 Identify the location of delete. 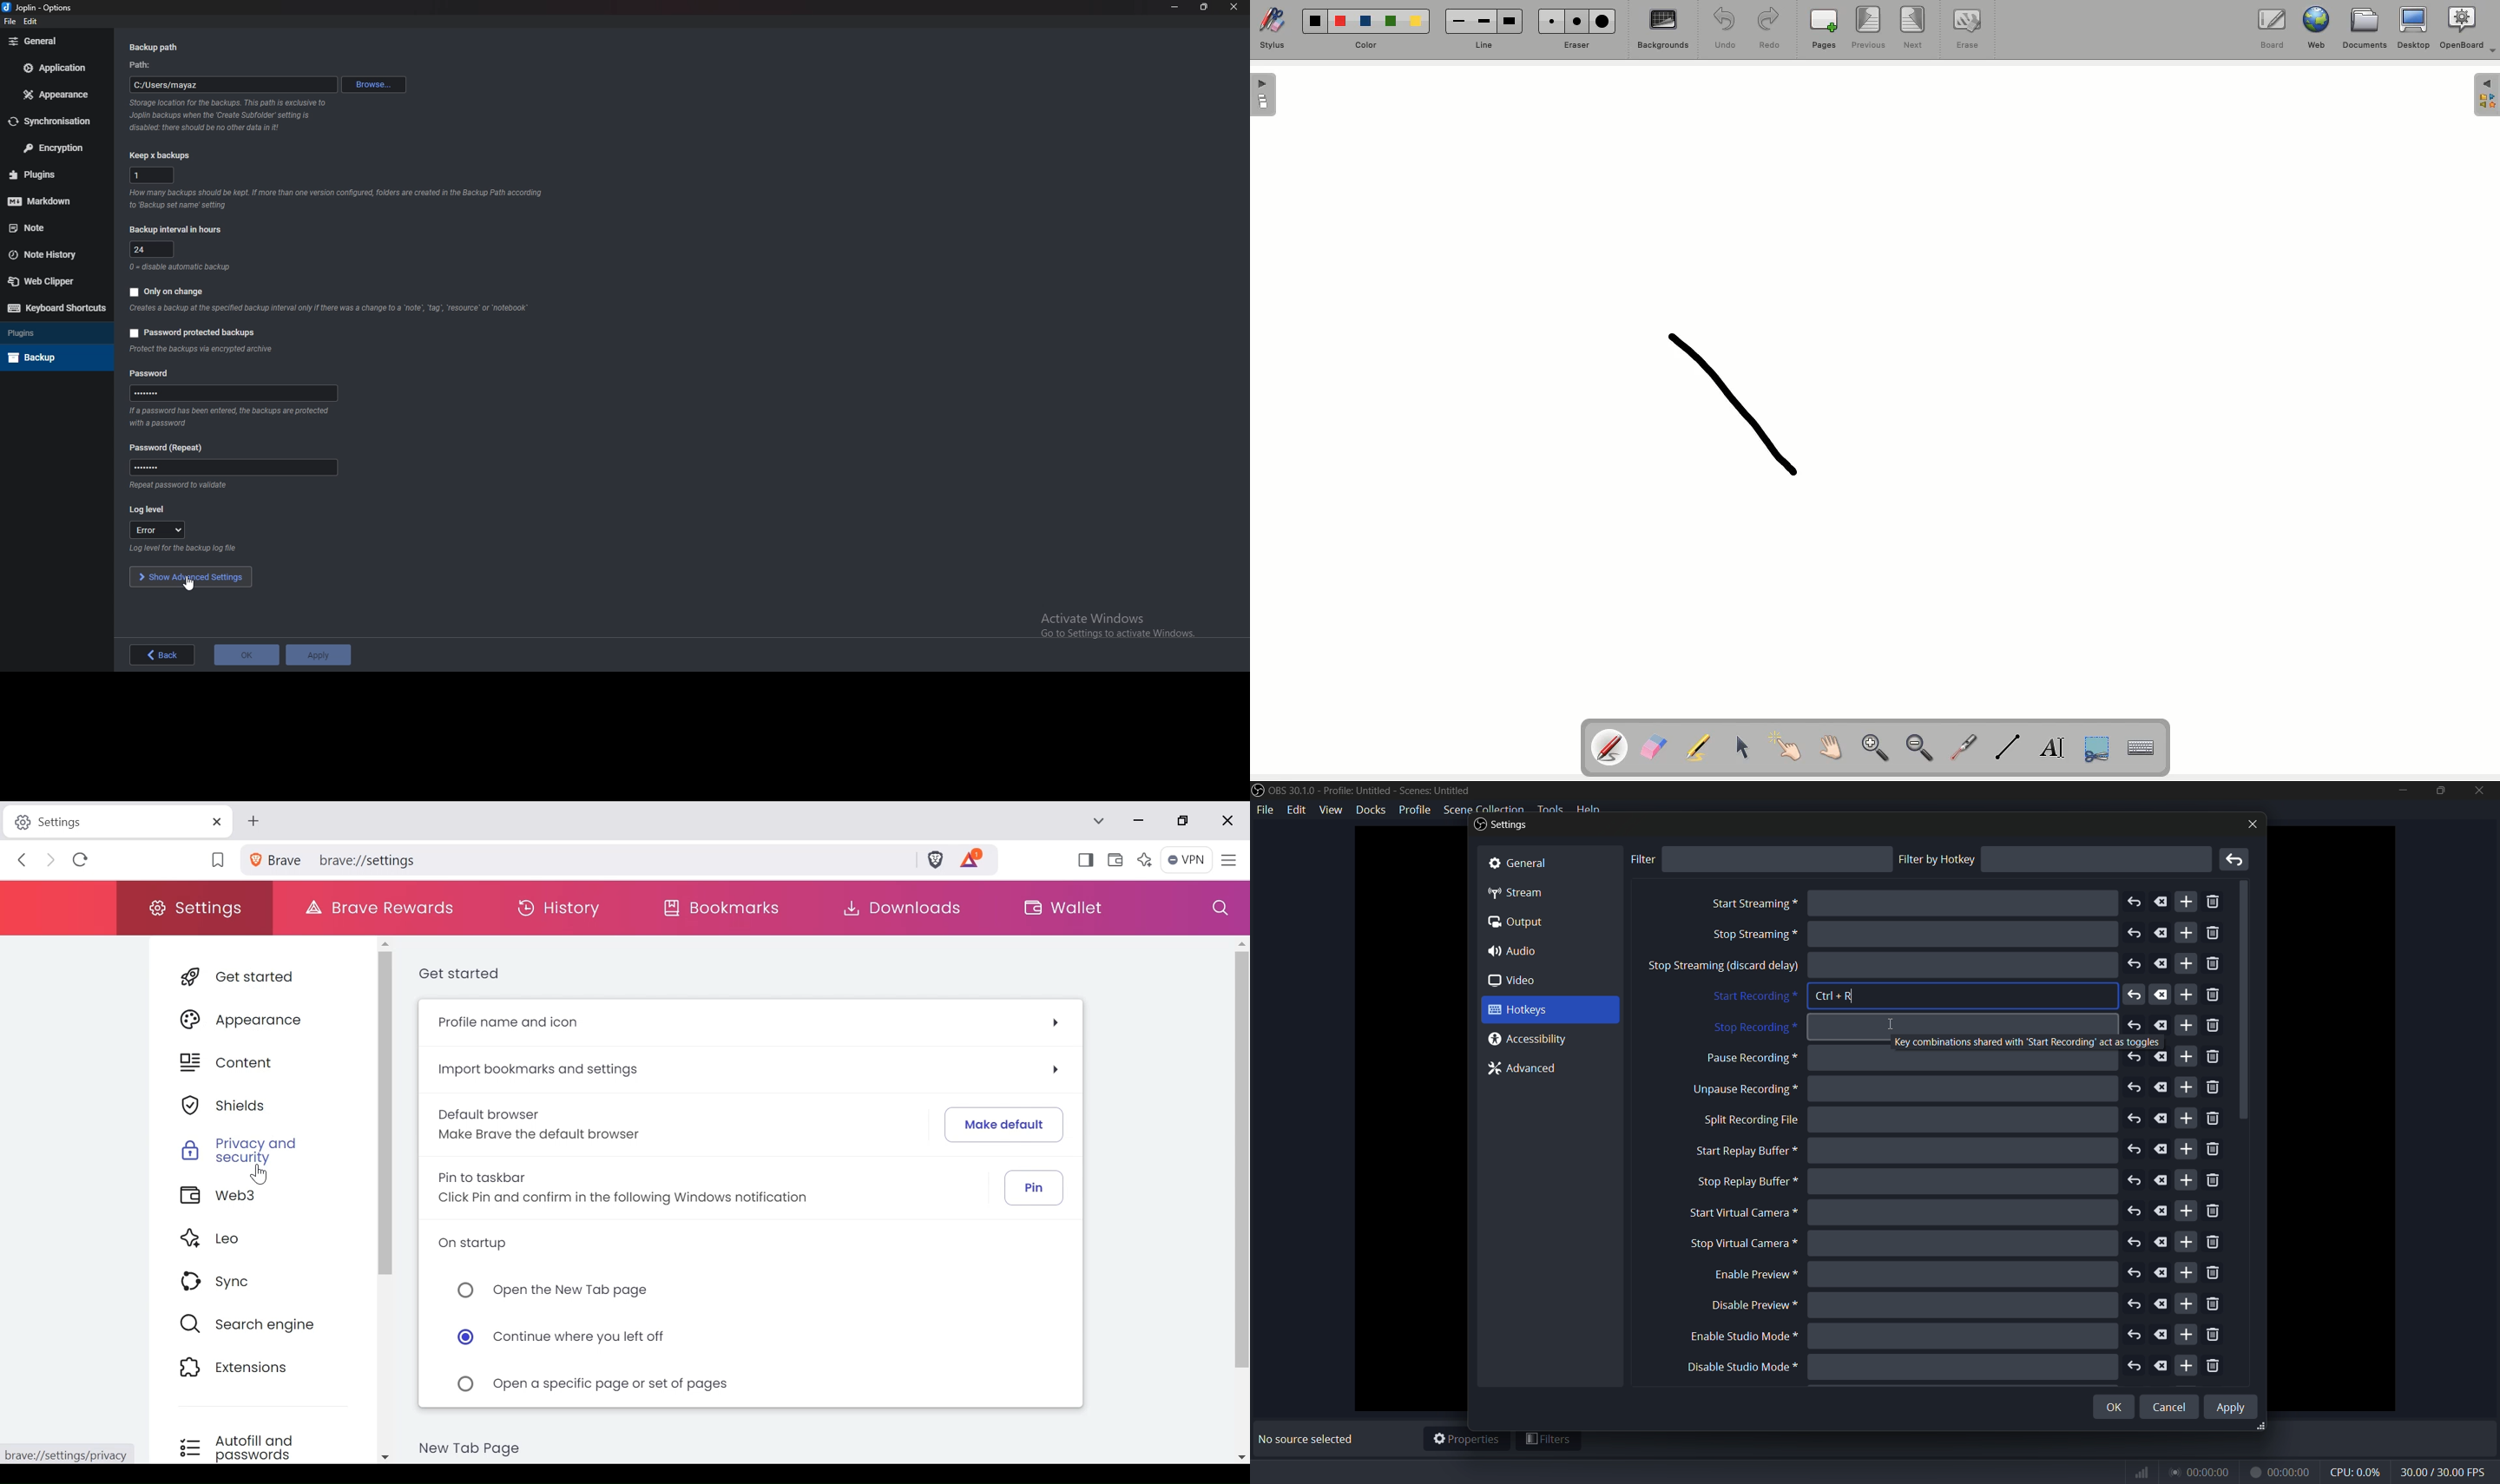
(2161, 1056).